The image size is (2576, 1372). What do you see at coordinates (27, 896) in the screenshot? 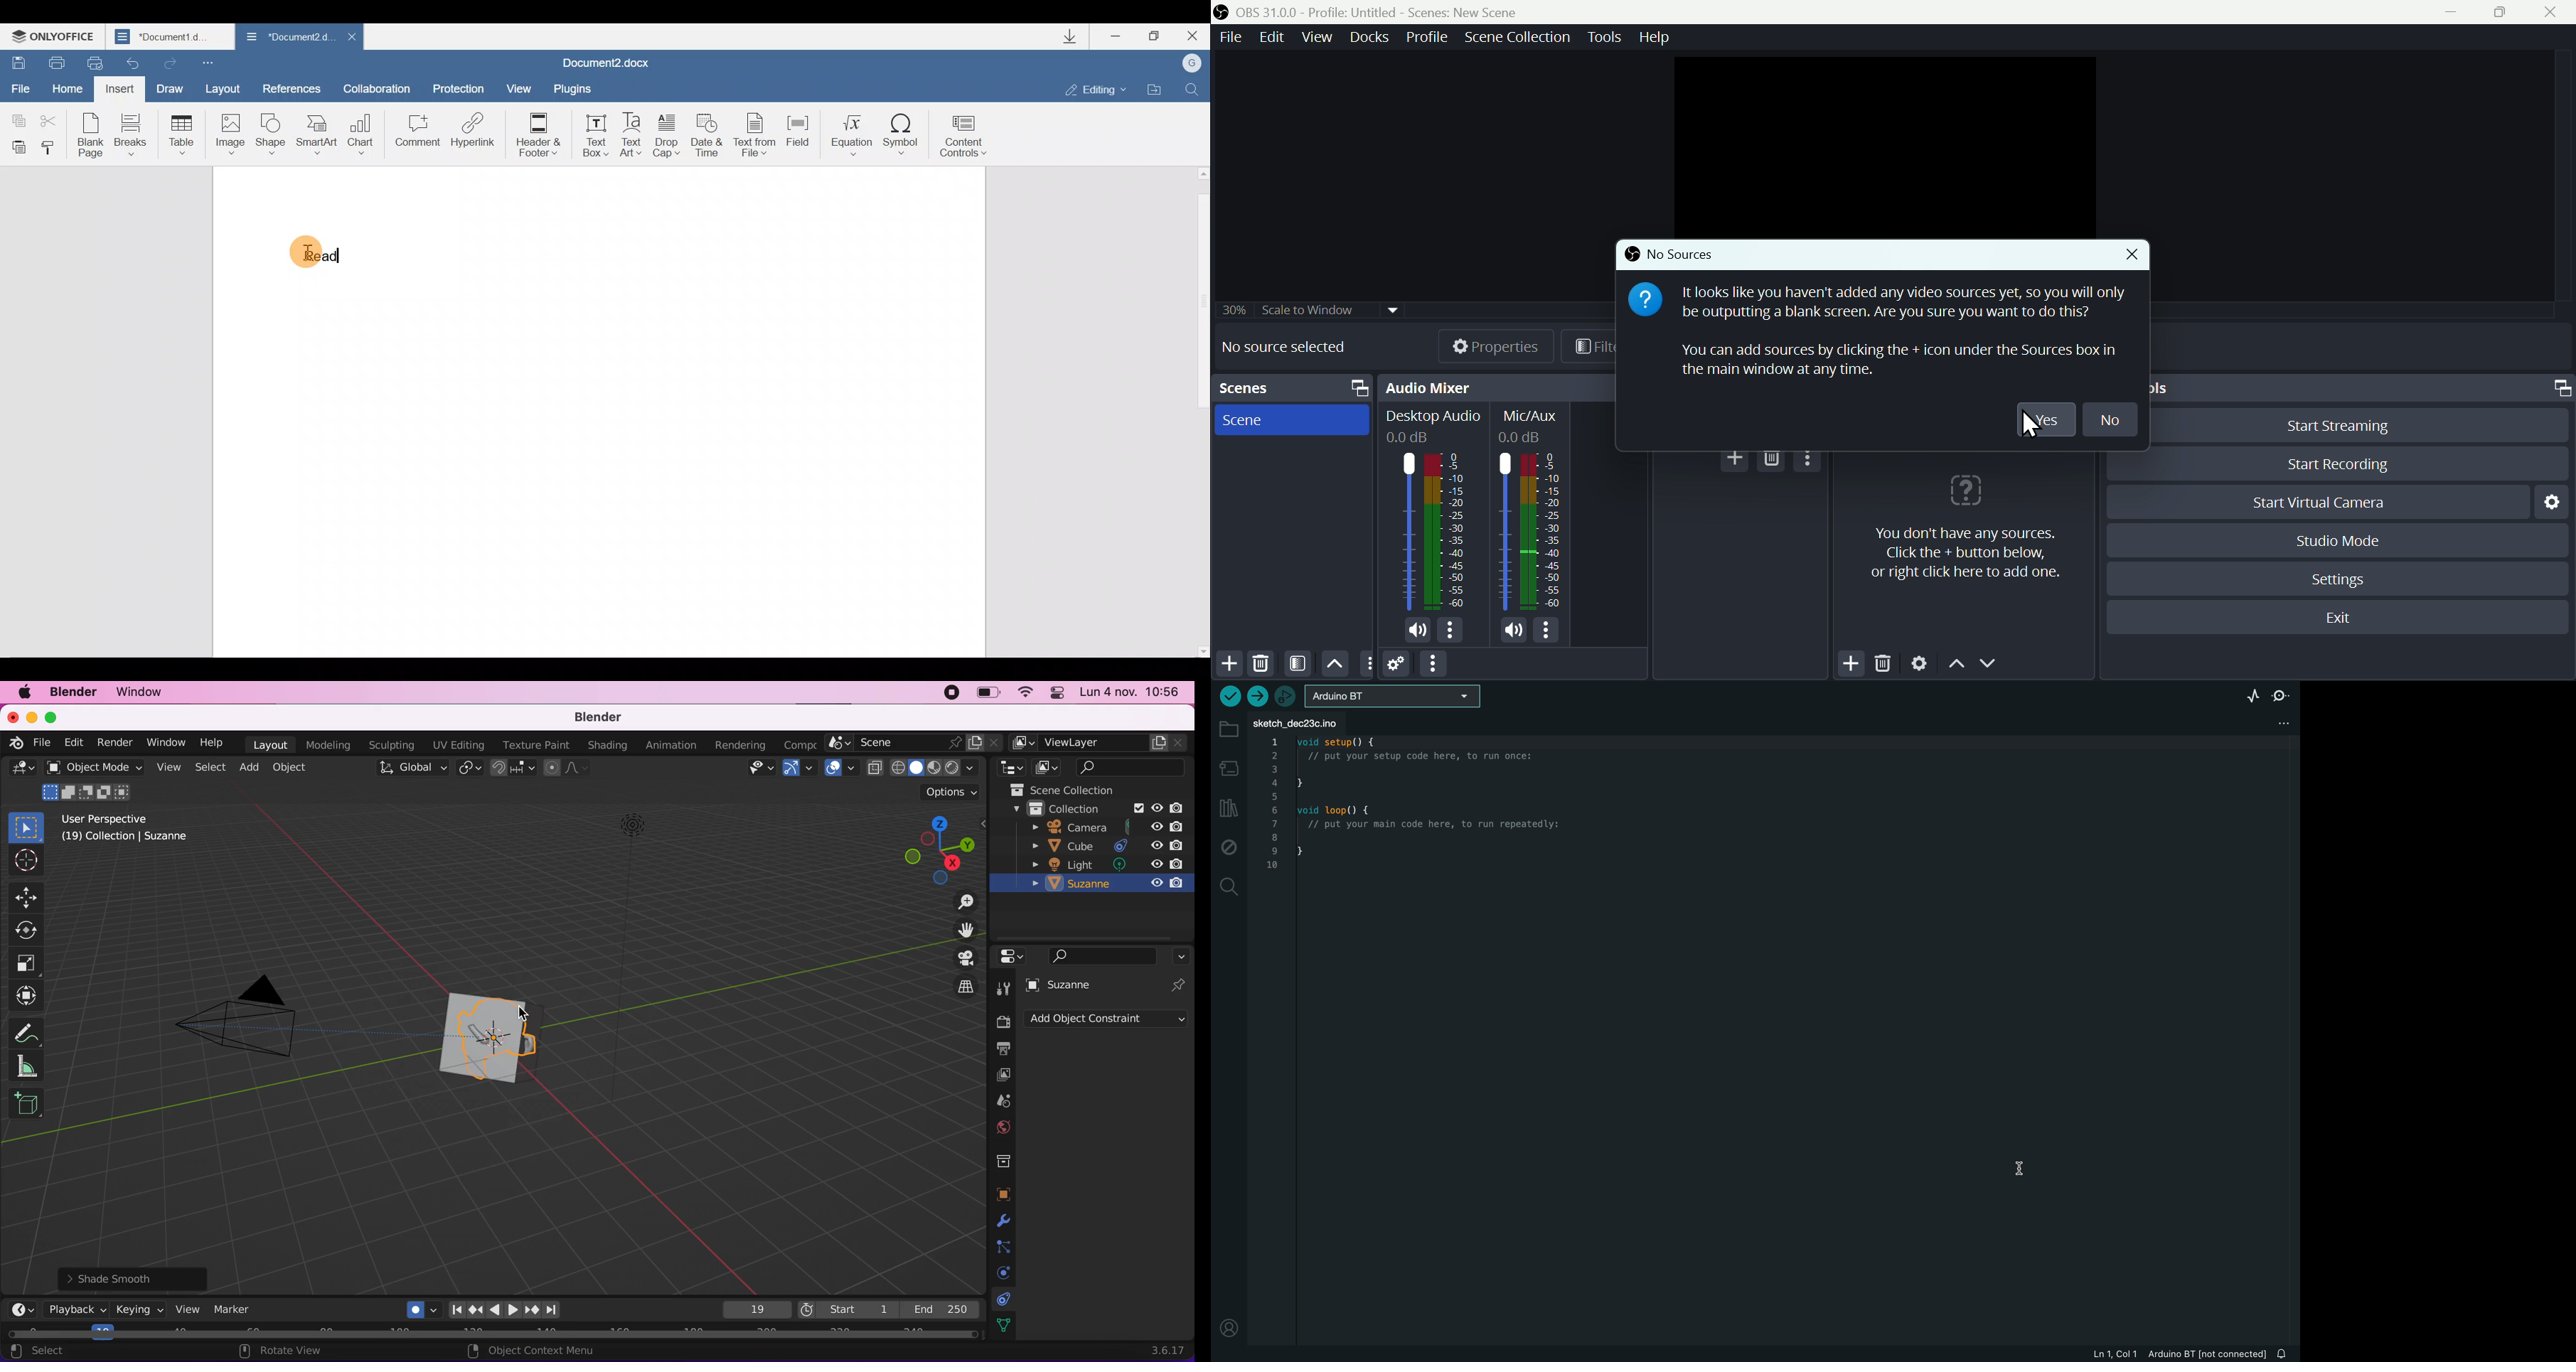
I see `move` at bounding box center [27, 896].